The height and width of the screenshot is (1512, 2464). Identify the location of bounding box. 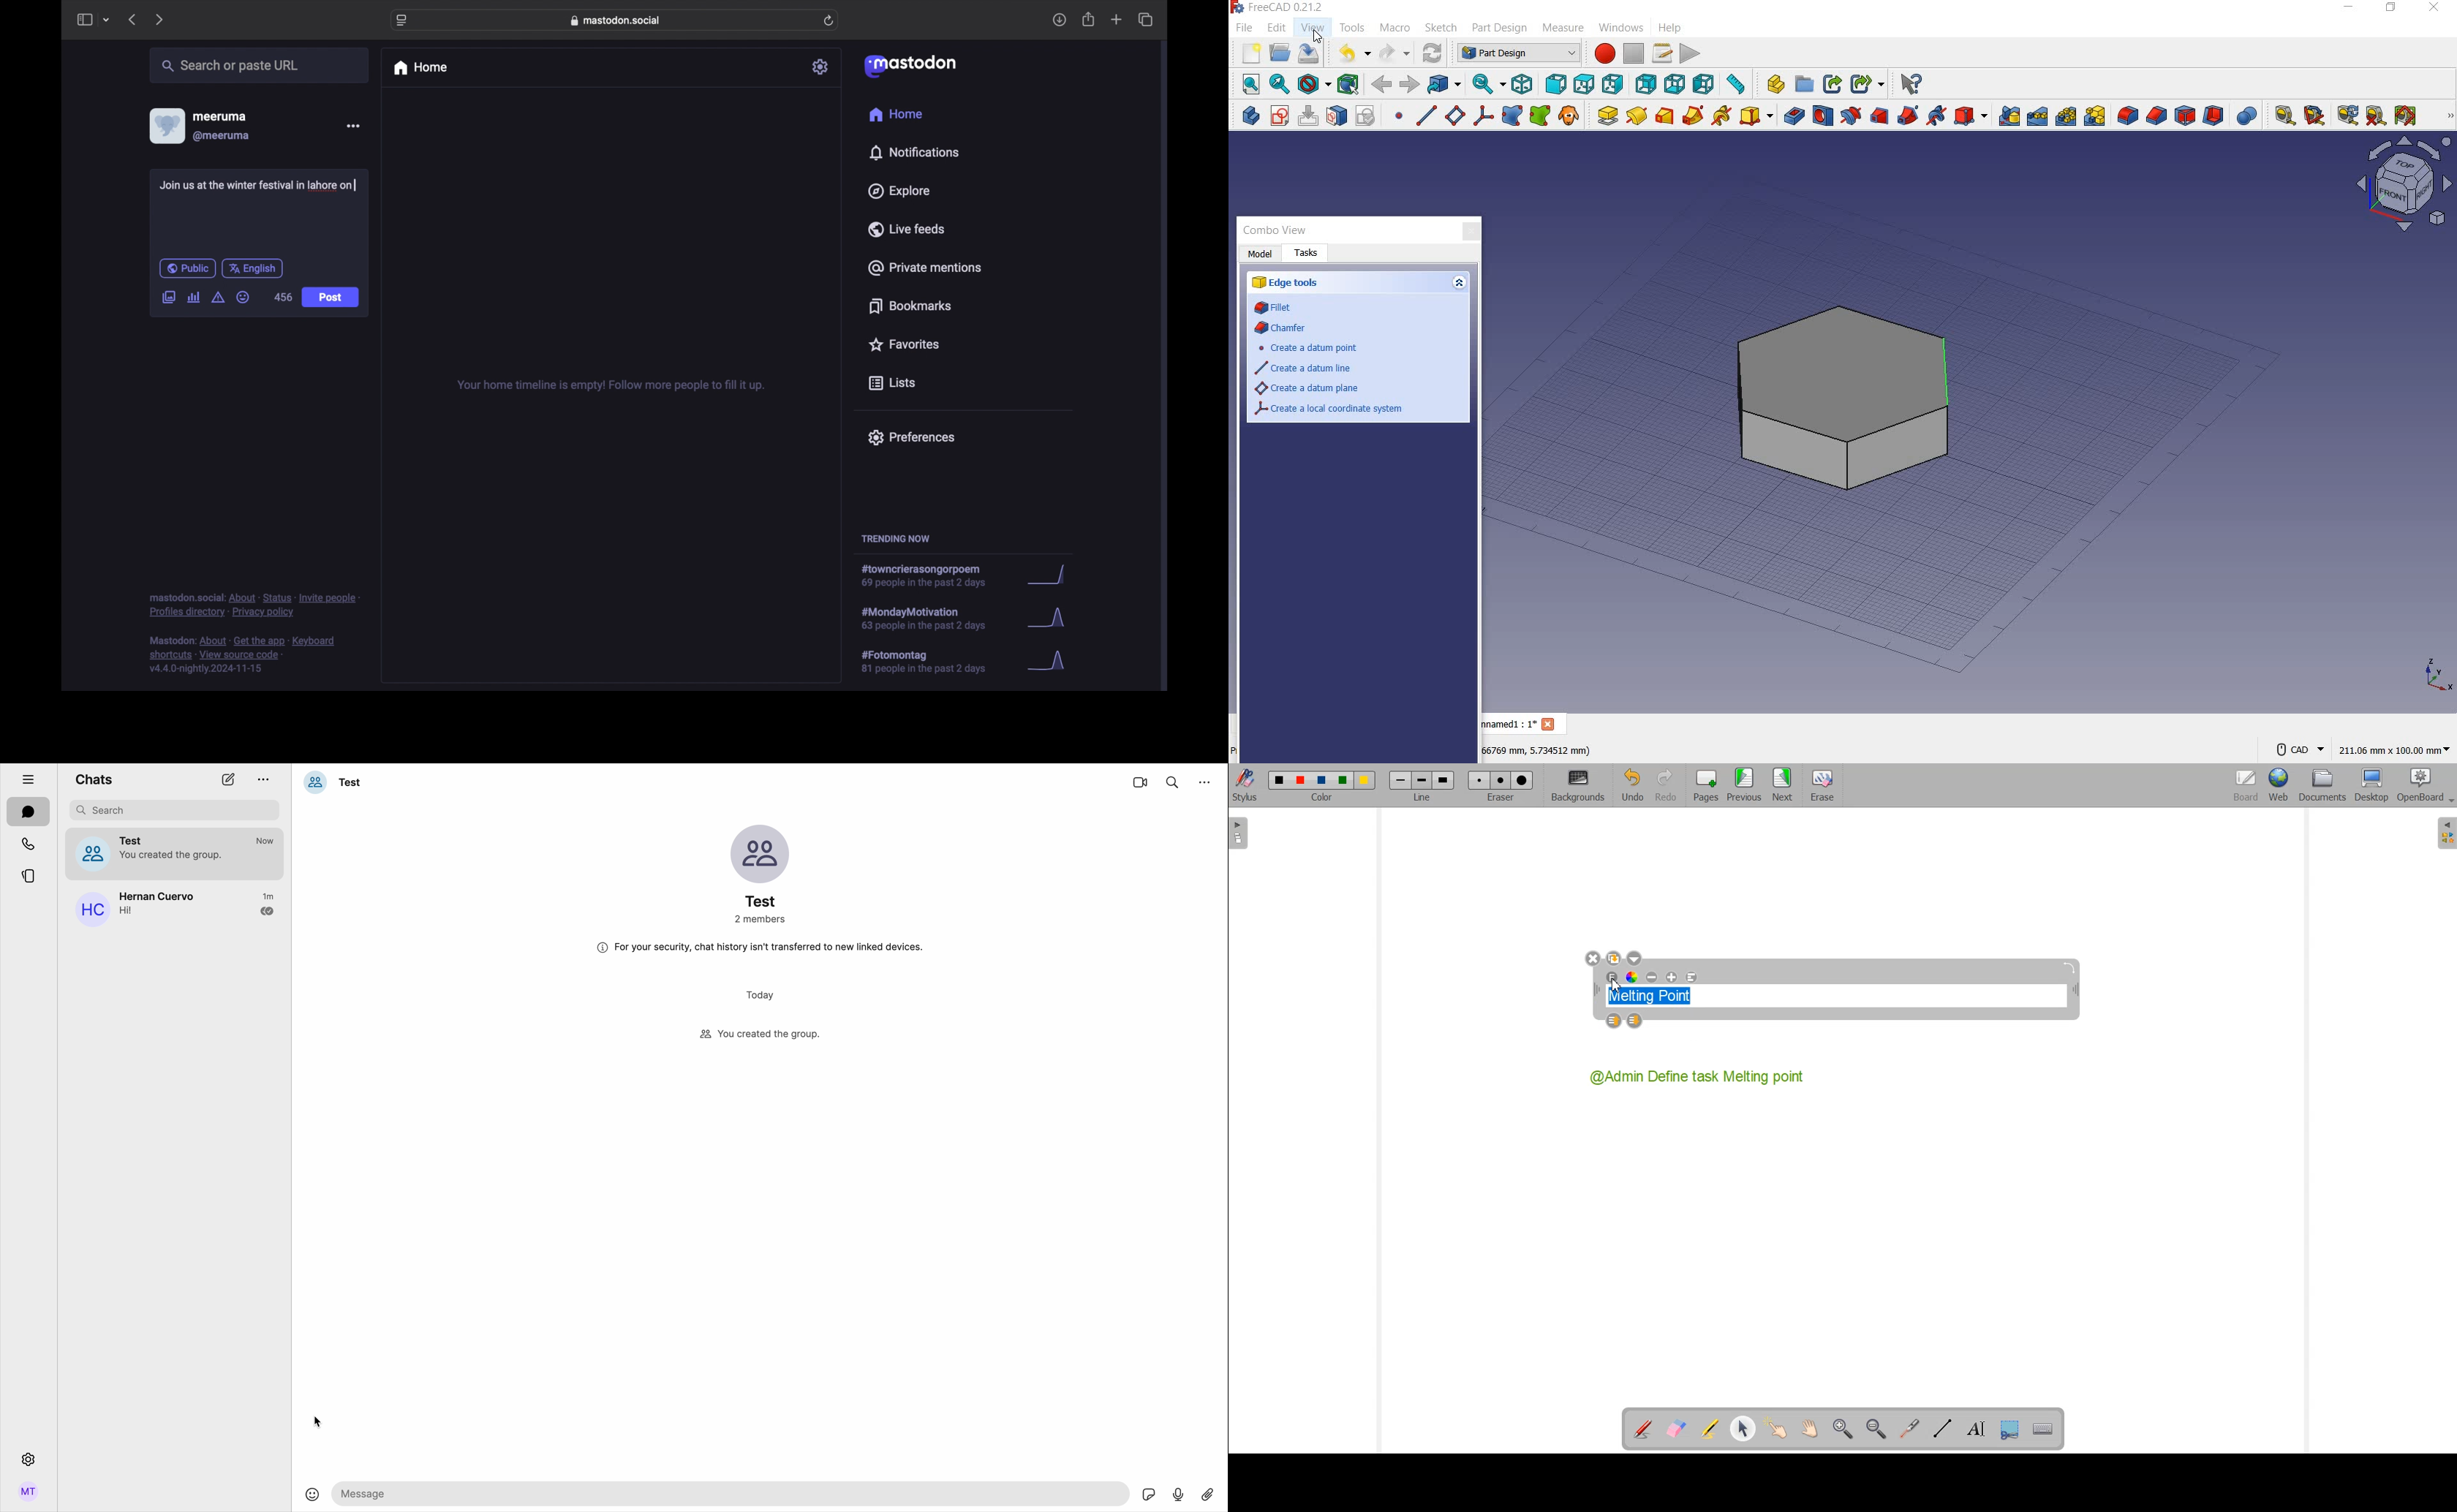
(1348, 84).